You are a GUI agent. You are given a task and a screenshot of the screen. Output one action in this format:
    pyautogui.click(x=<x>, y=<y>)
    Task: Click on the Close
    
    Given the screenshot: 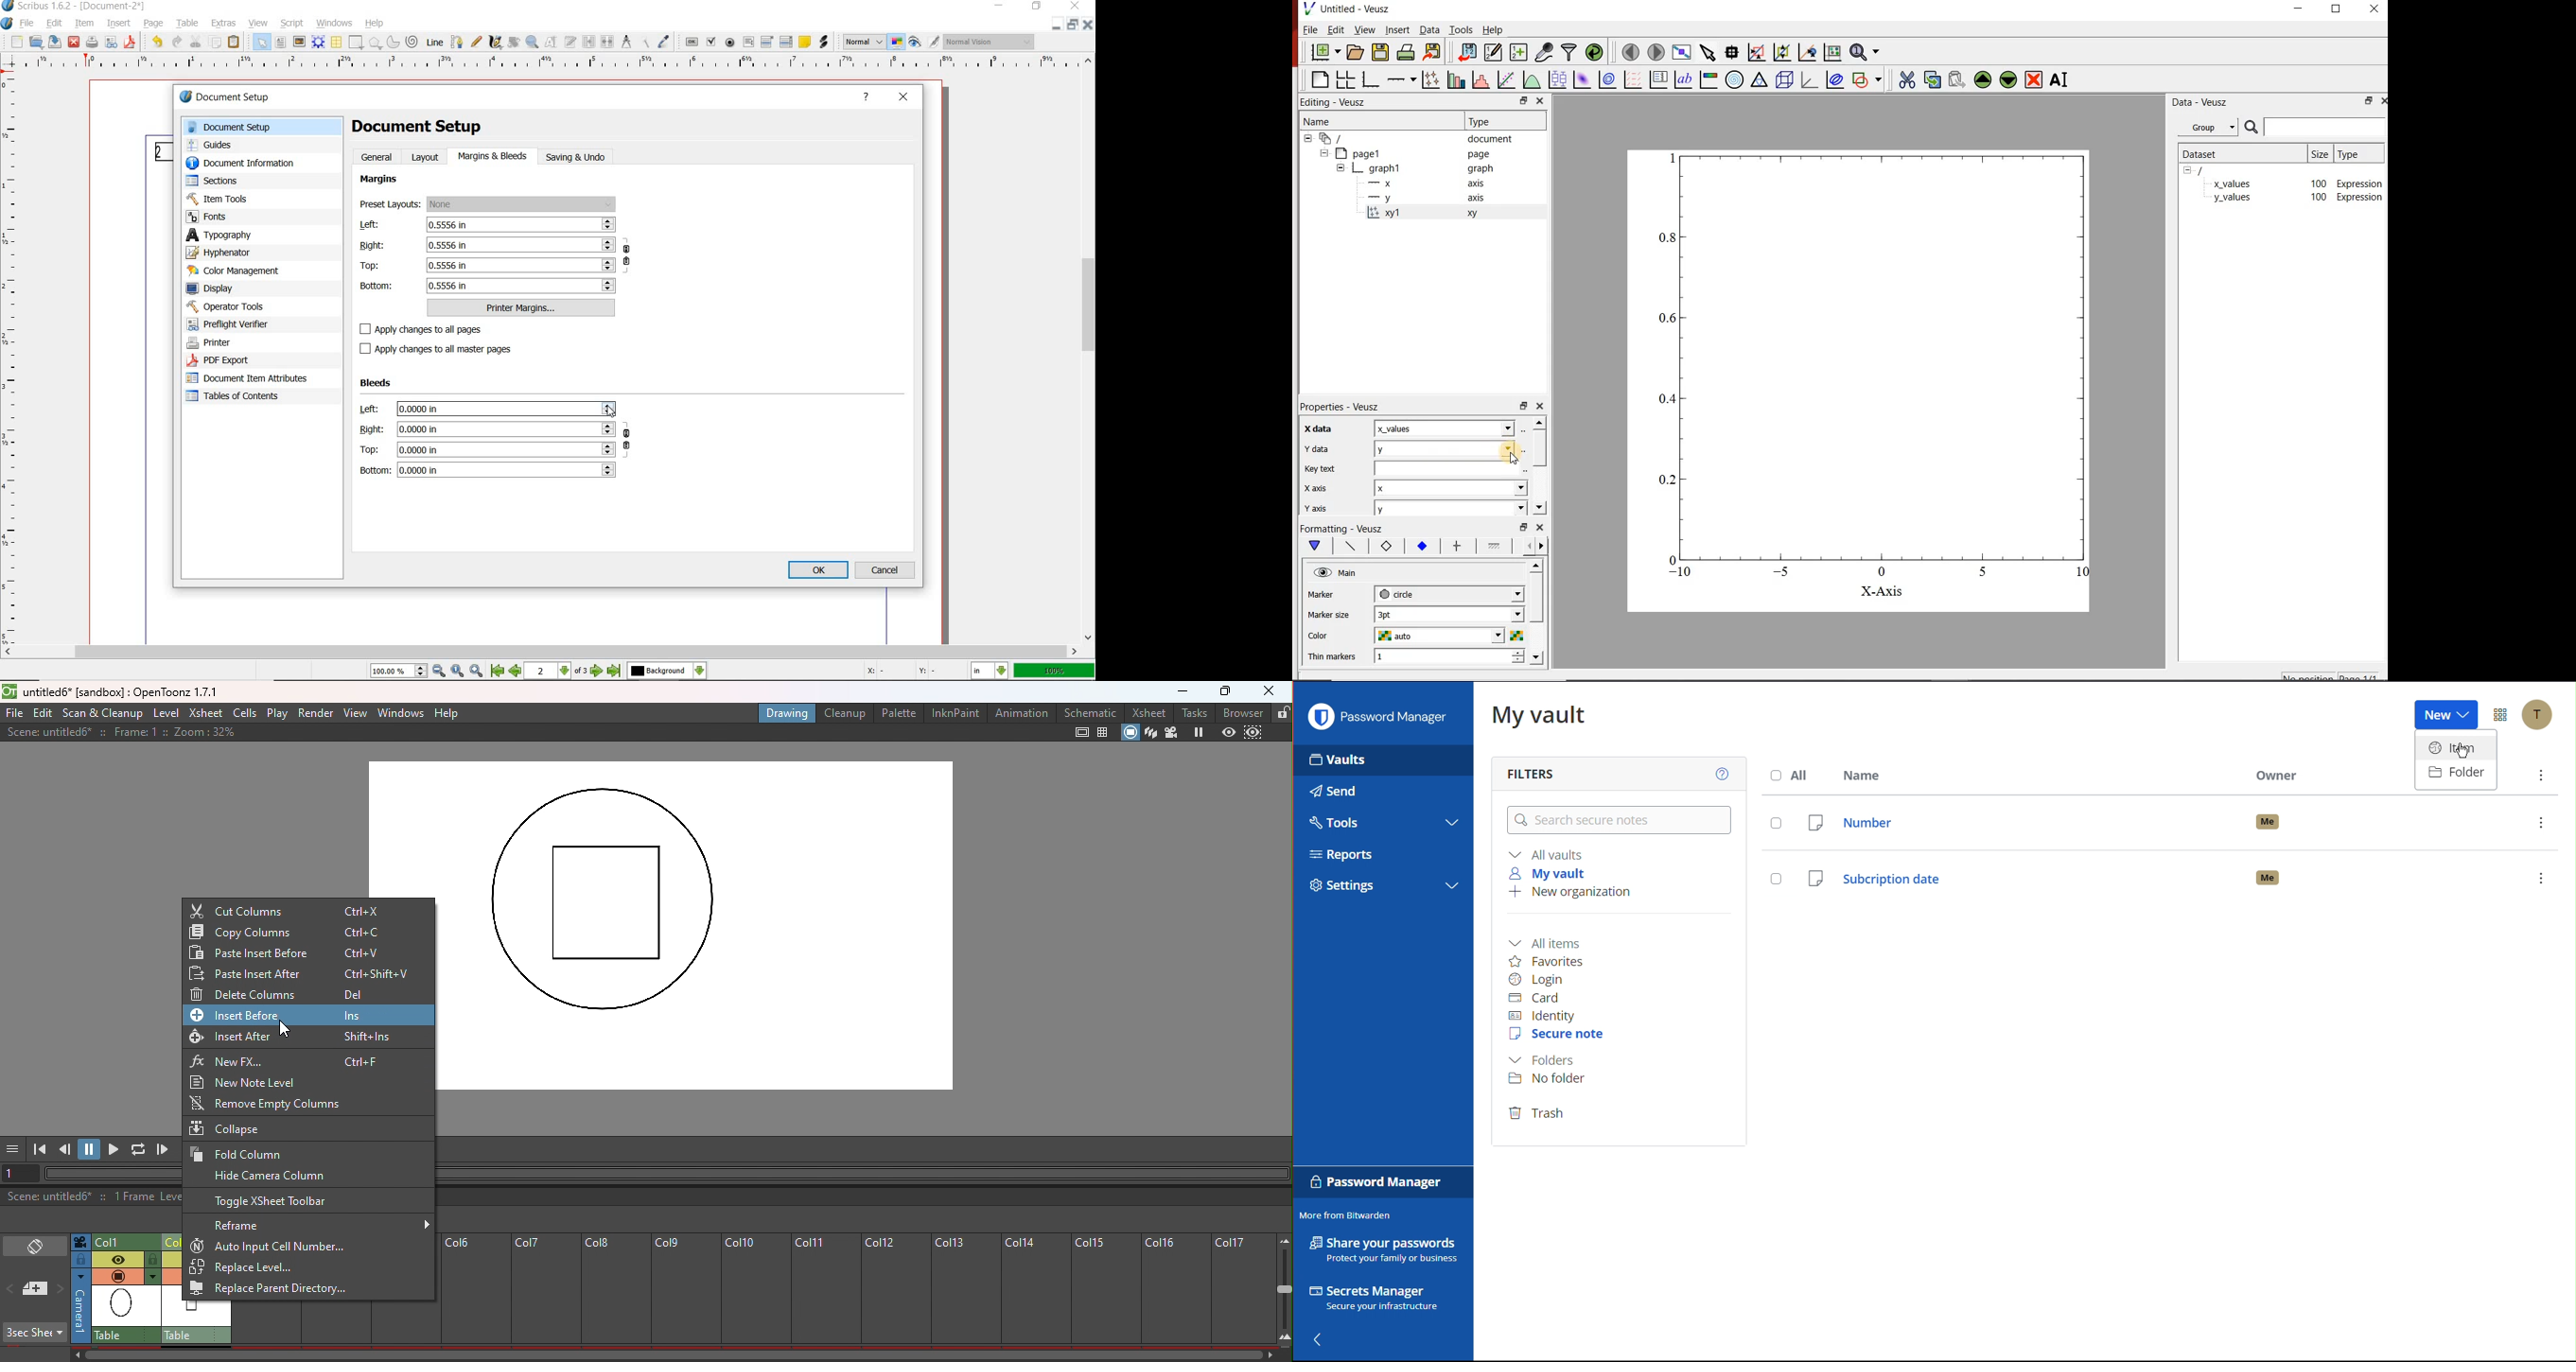 What is the action you would take?
    pyautogui.click(x=1090, y=27)
    